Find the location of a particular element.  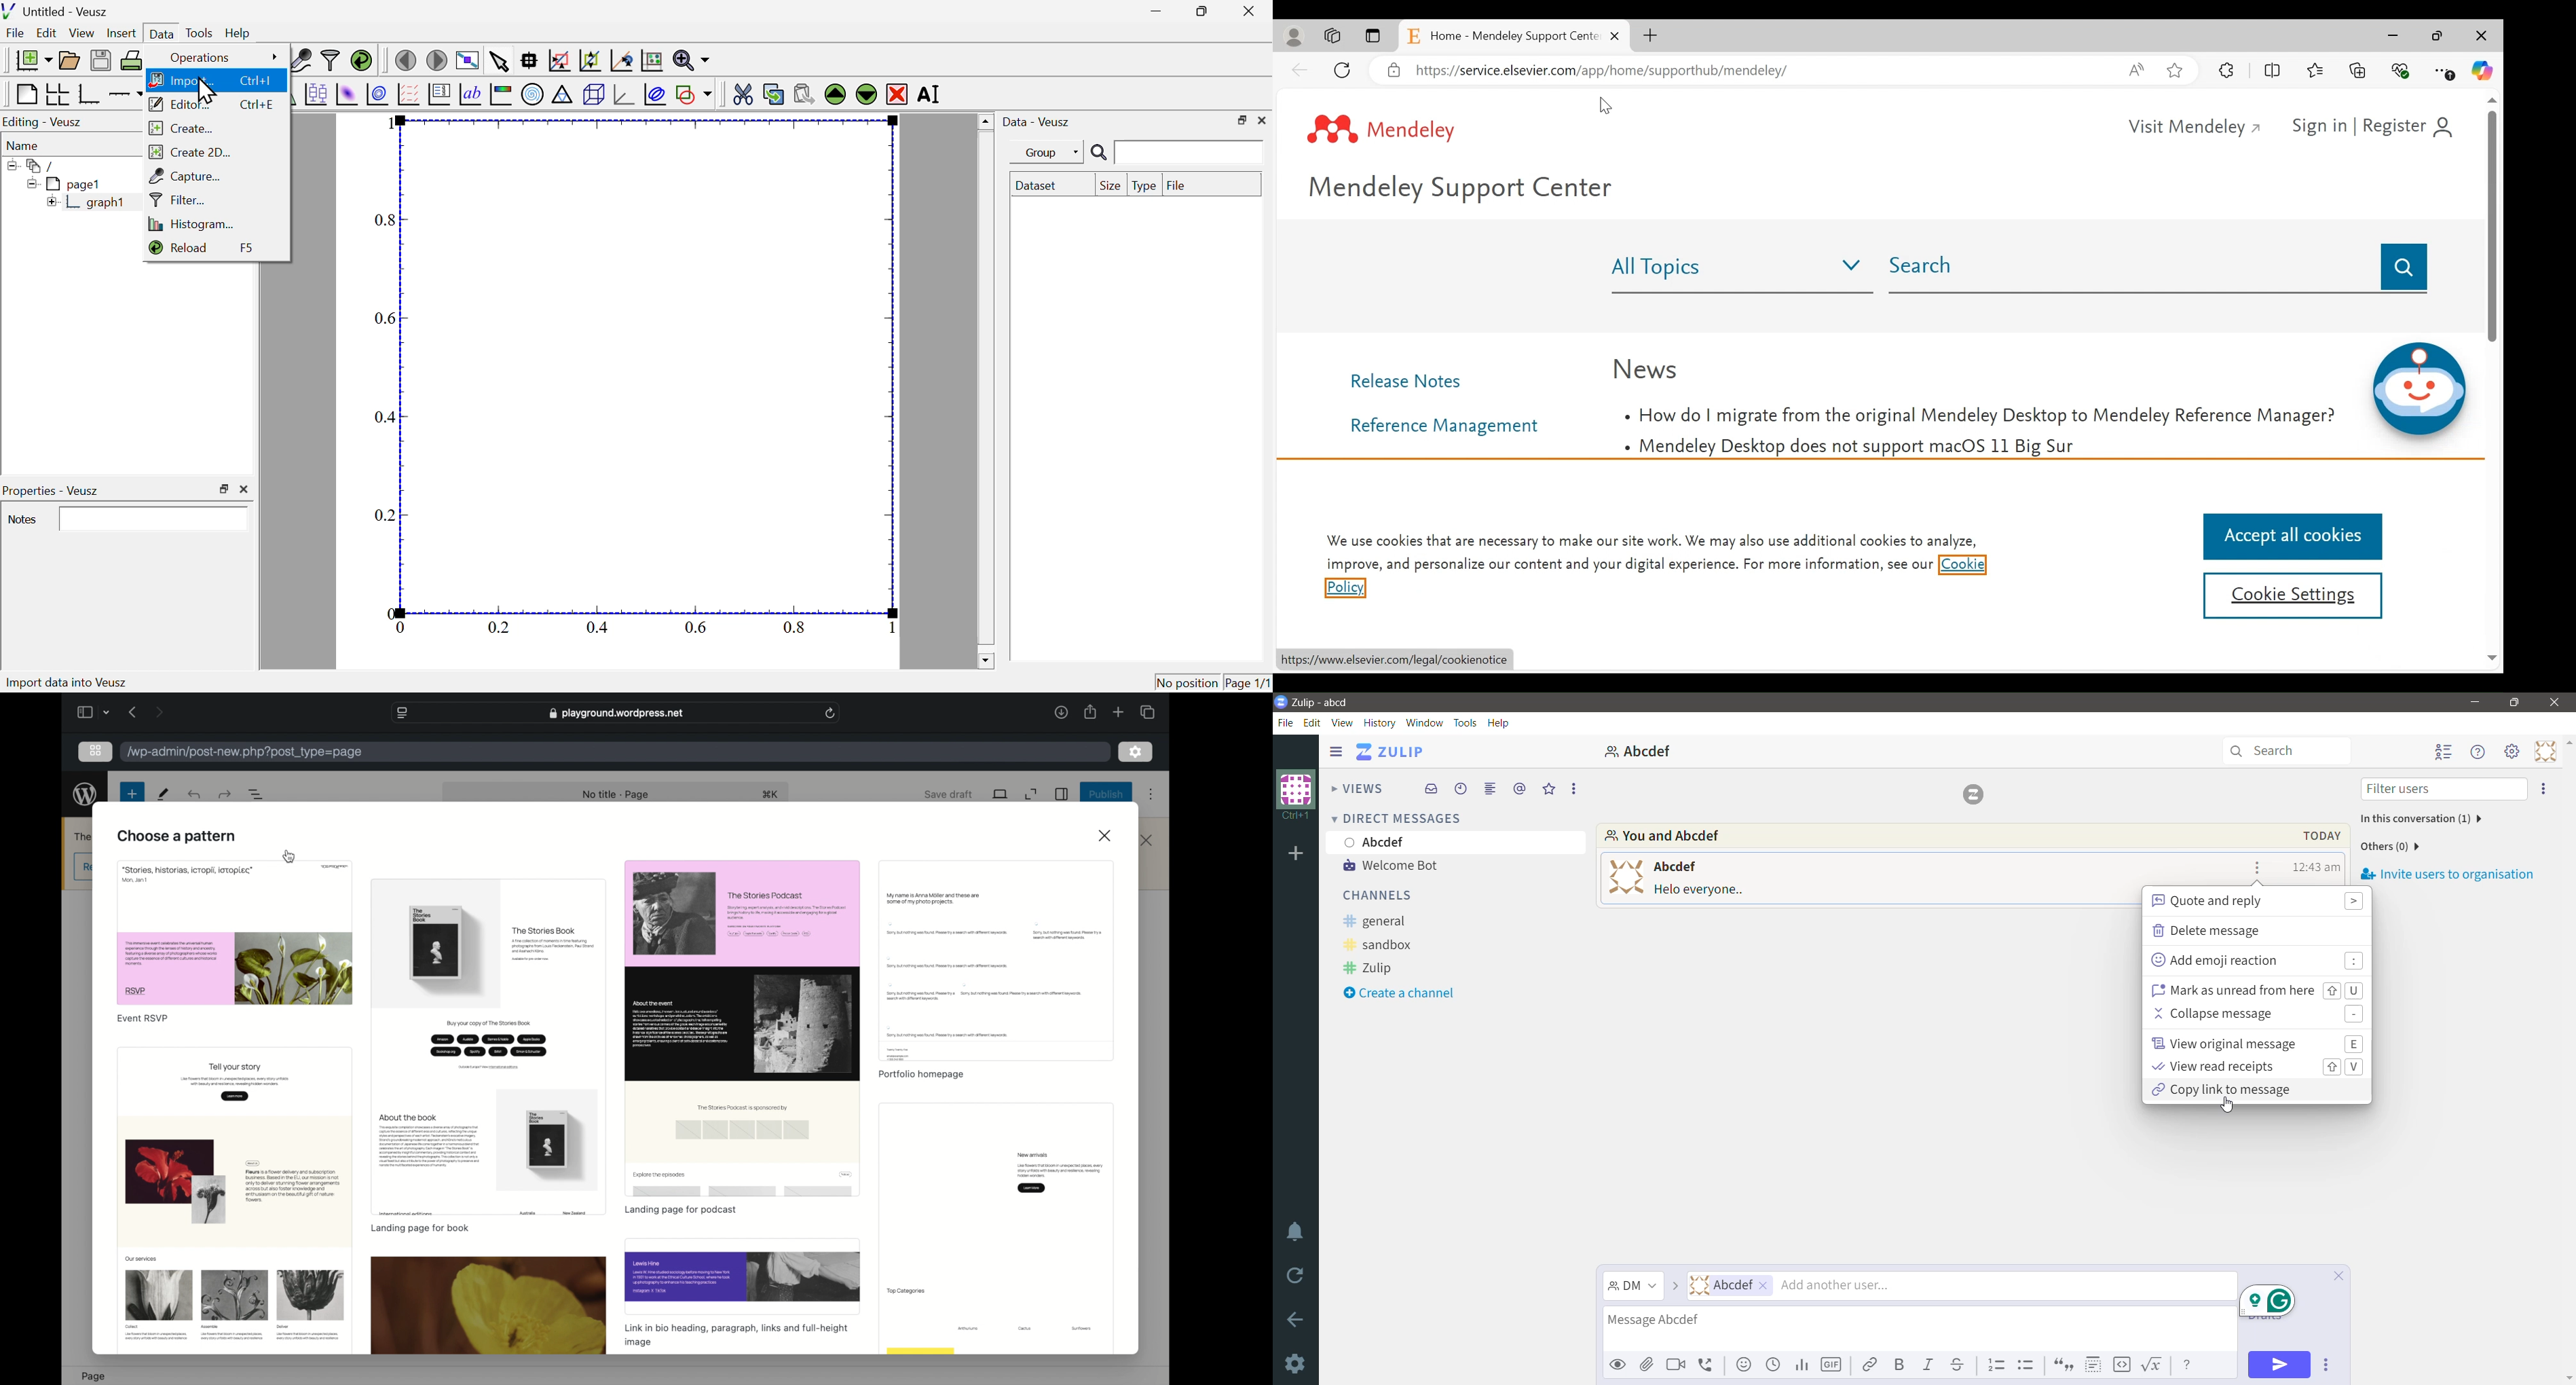

Histogram... is located at coordinates (198, 224).